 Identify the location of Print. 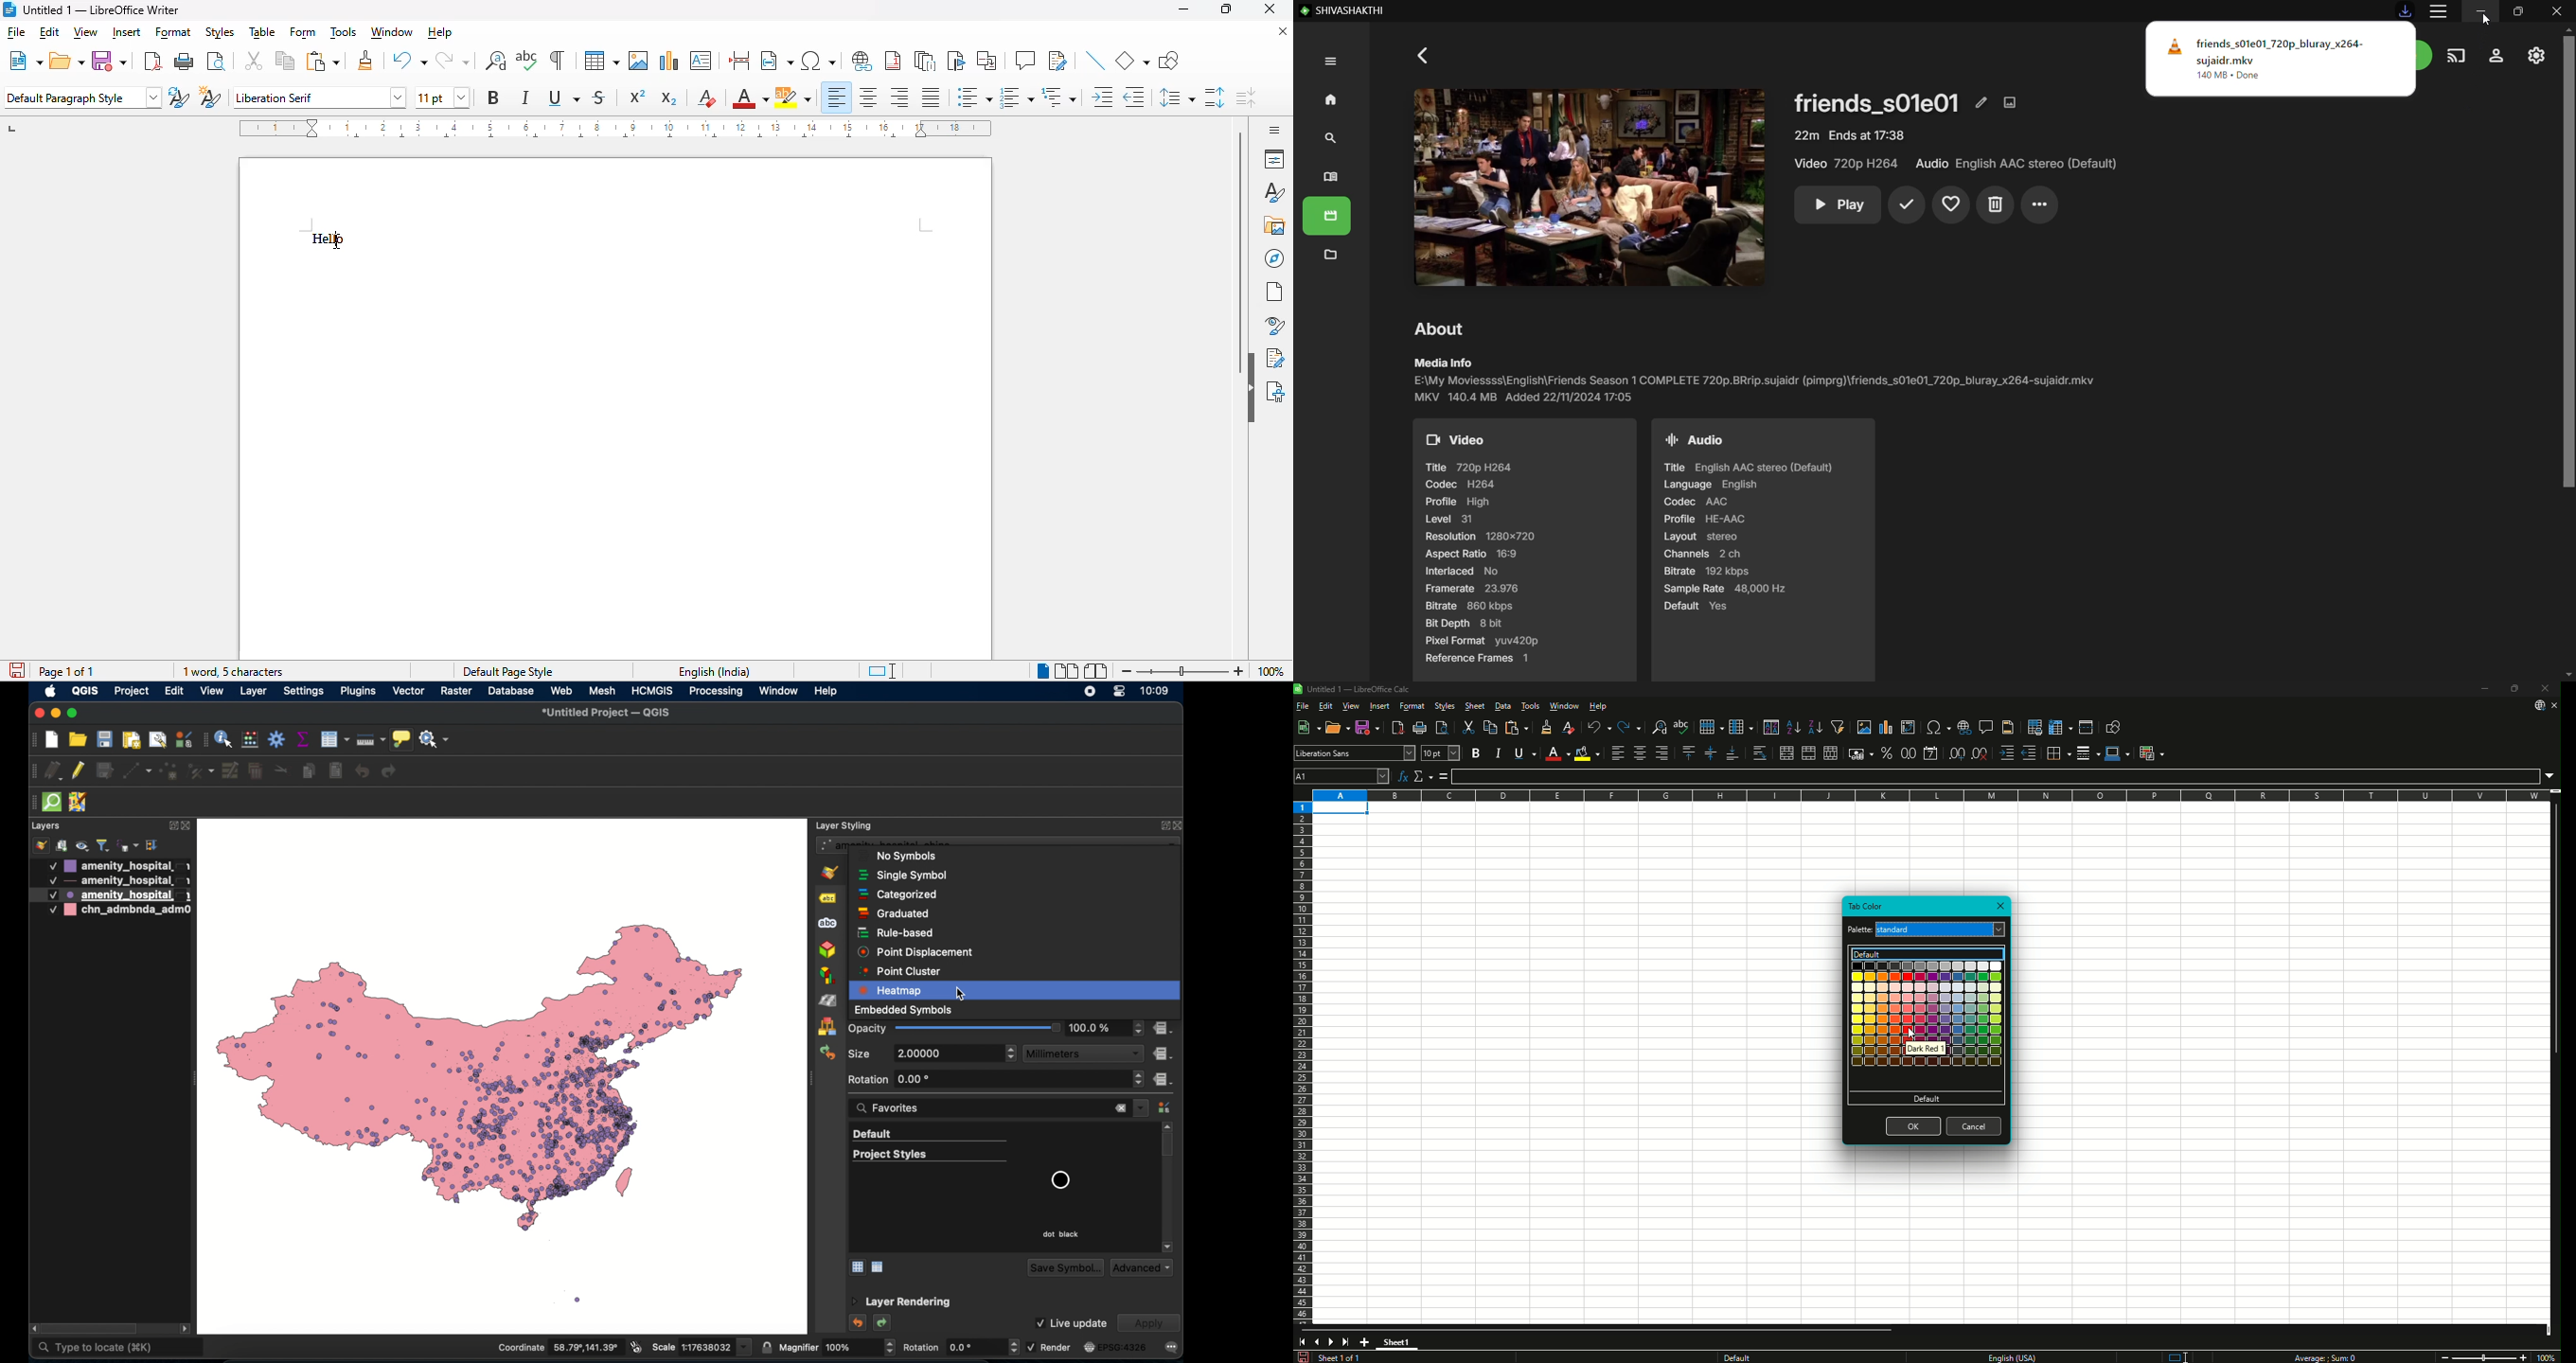
(1420, 727).